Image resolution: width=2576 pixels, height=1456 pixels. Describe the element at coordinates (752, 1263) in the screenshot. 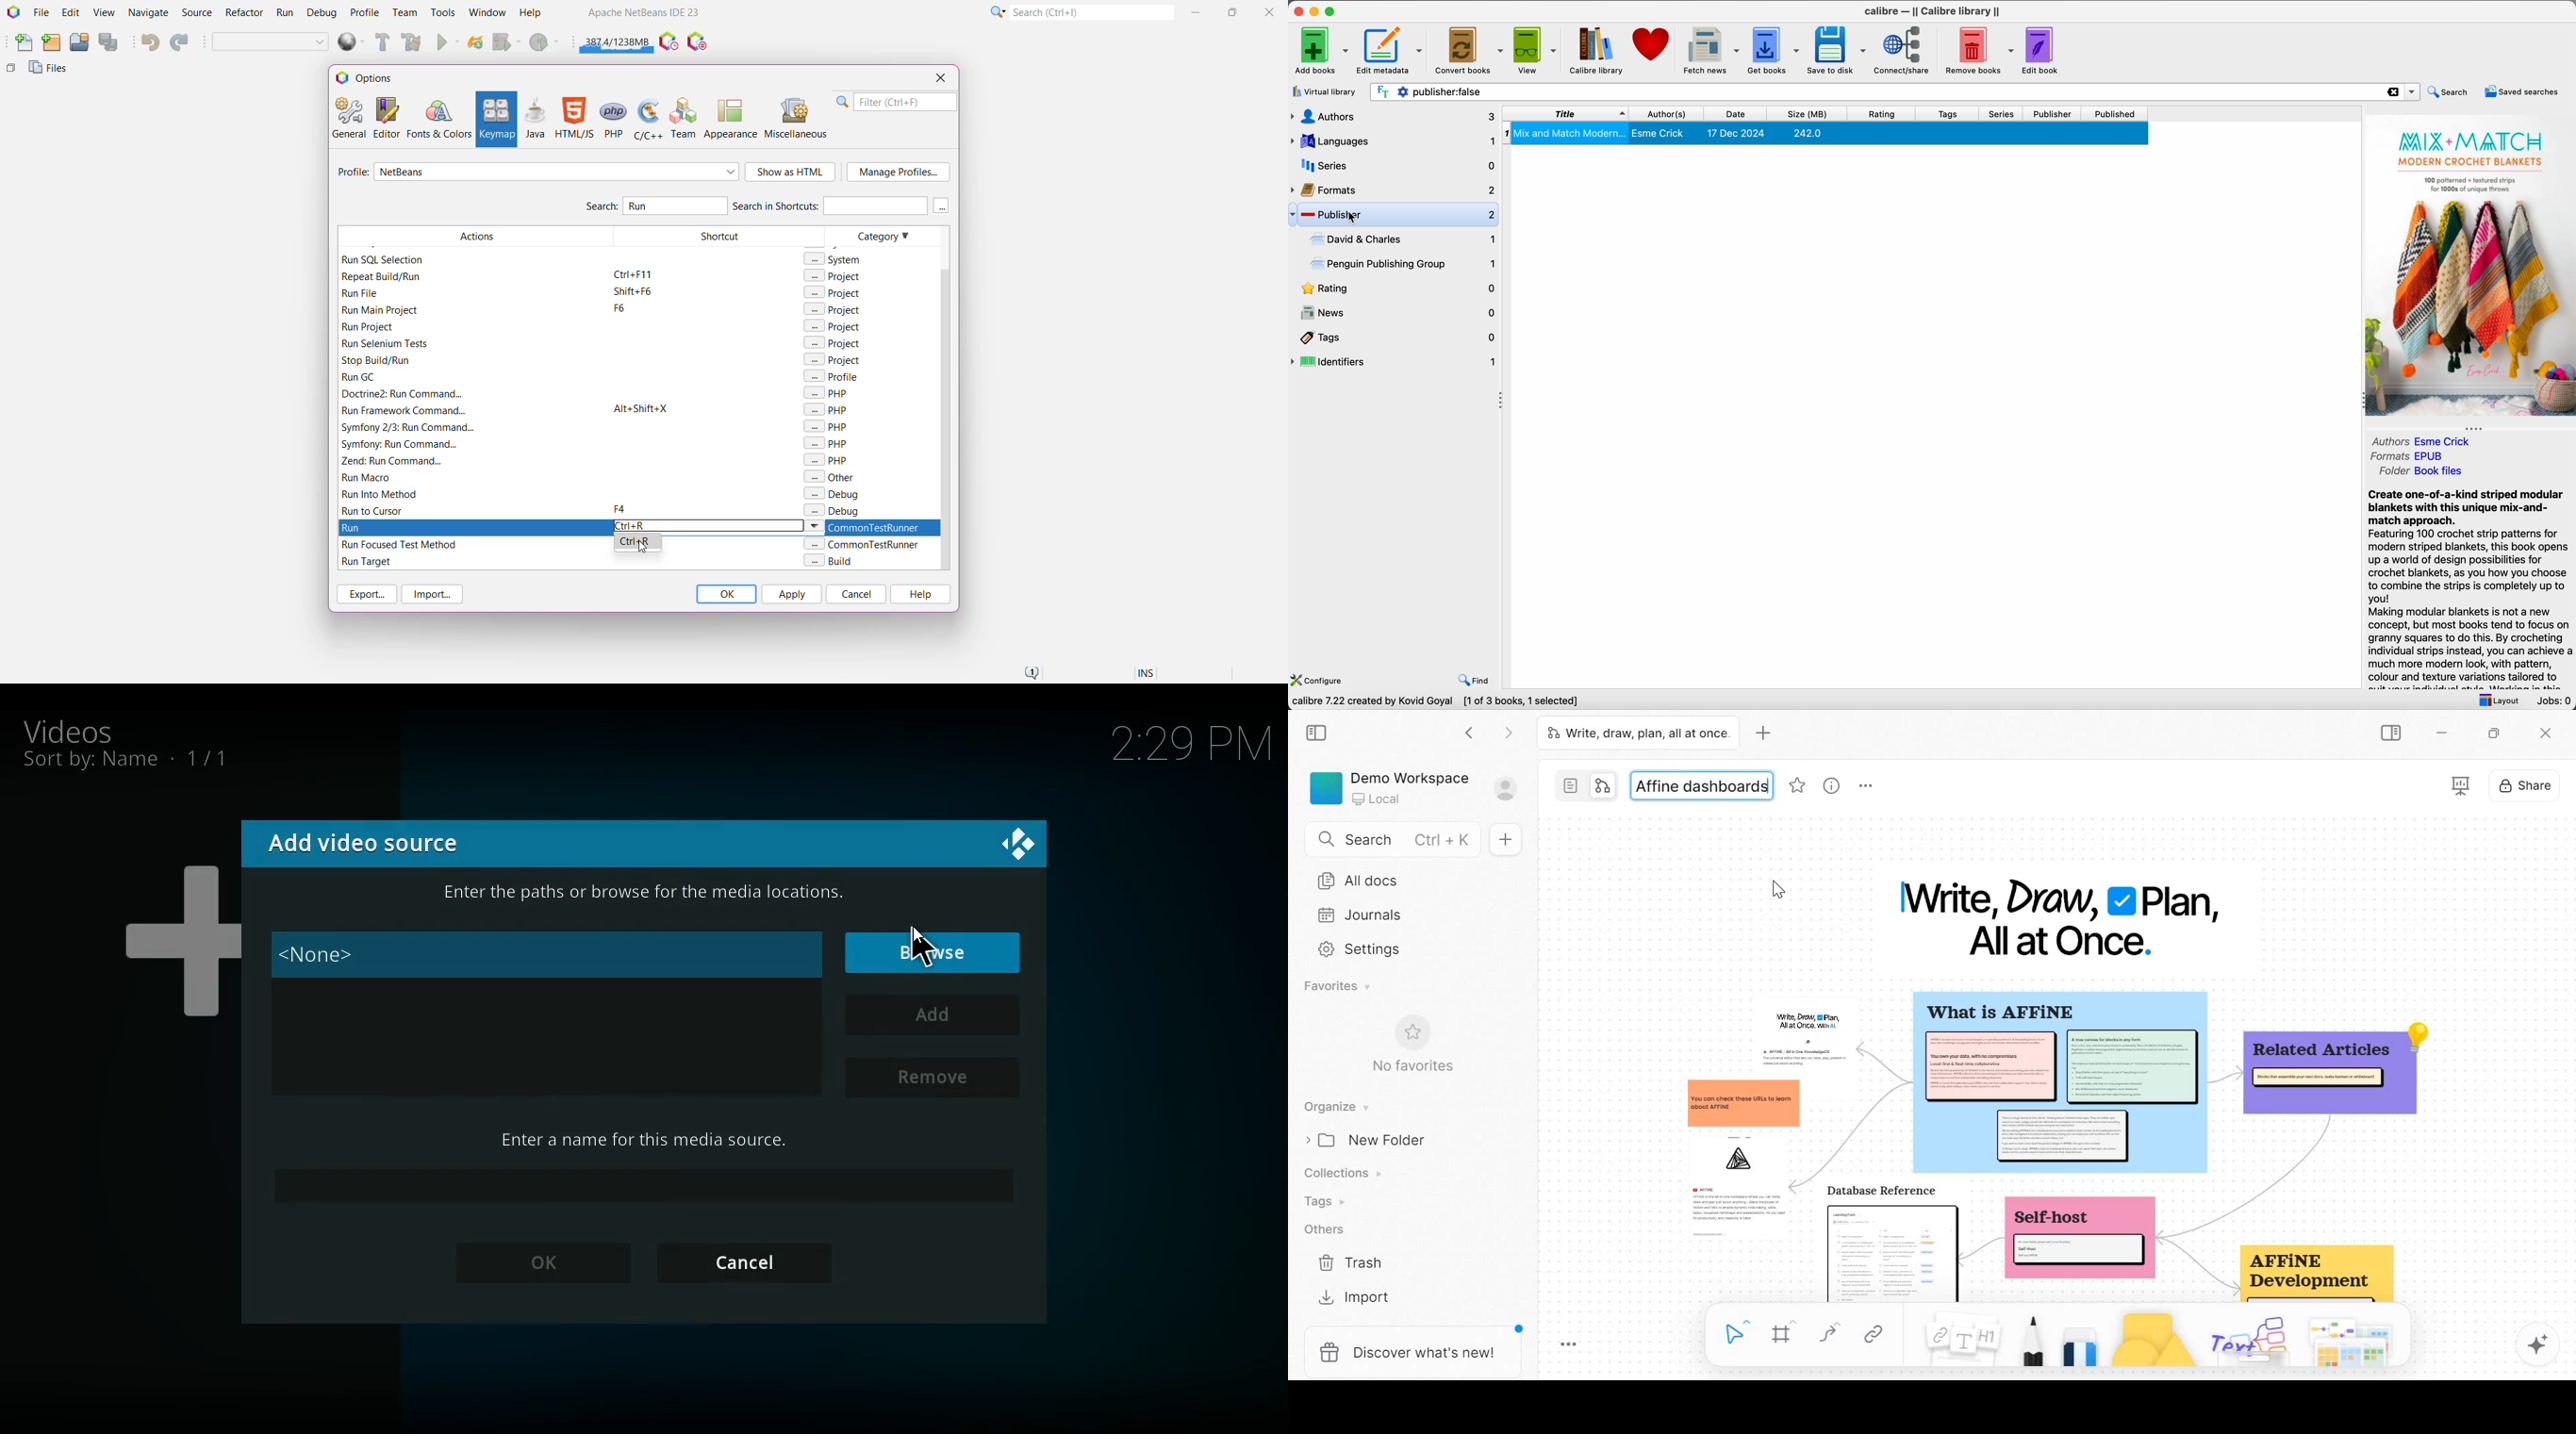

I see `cancel` at that location.